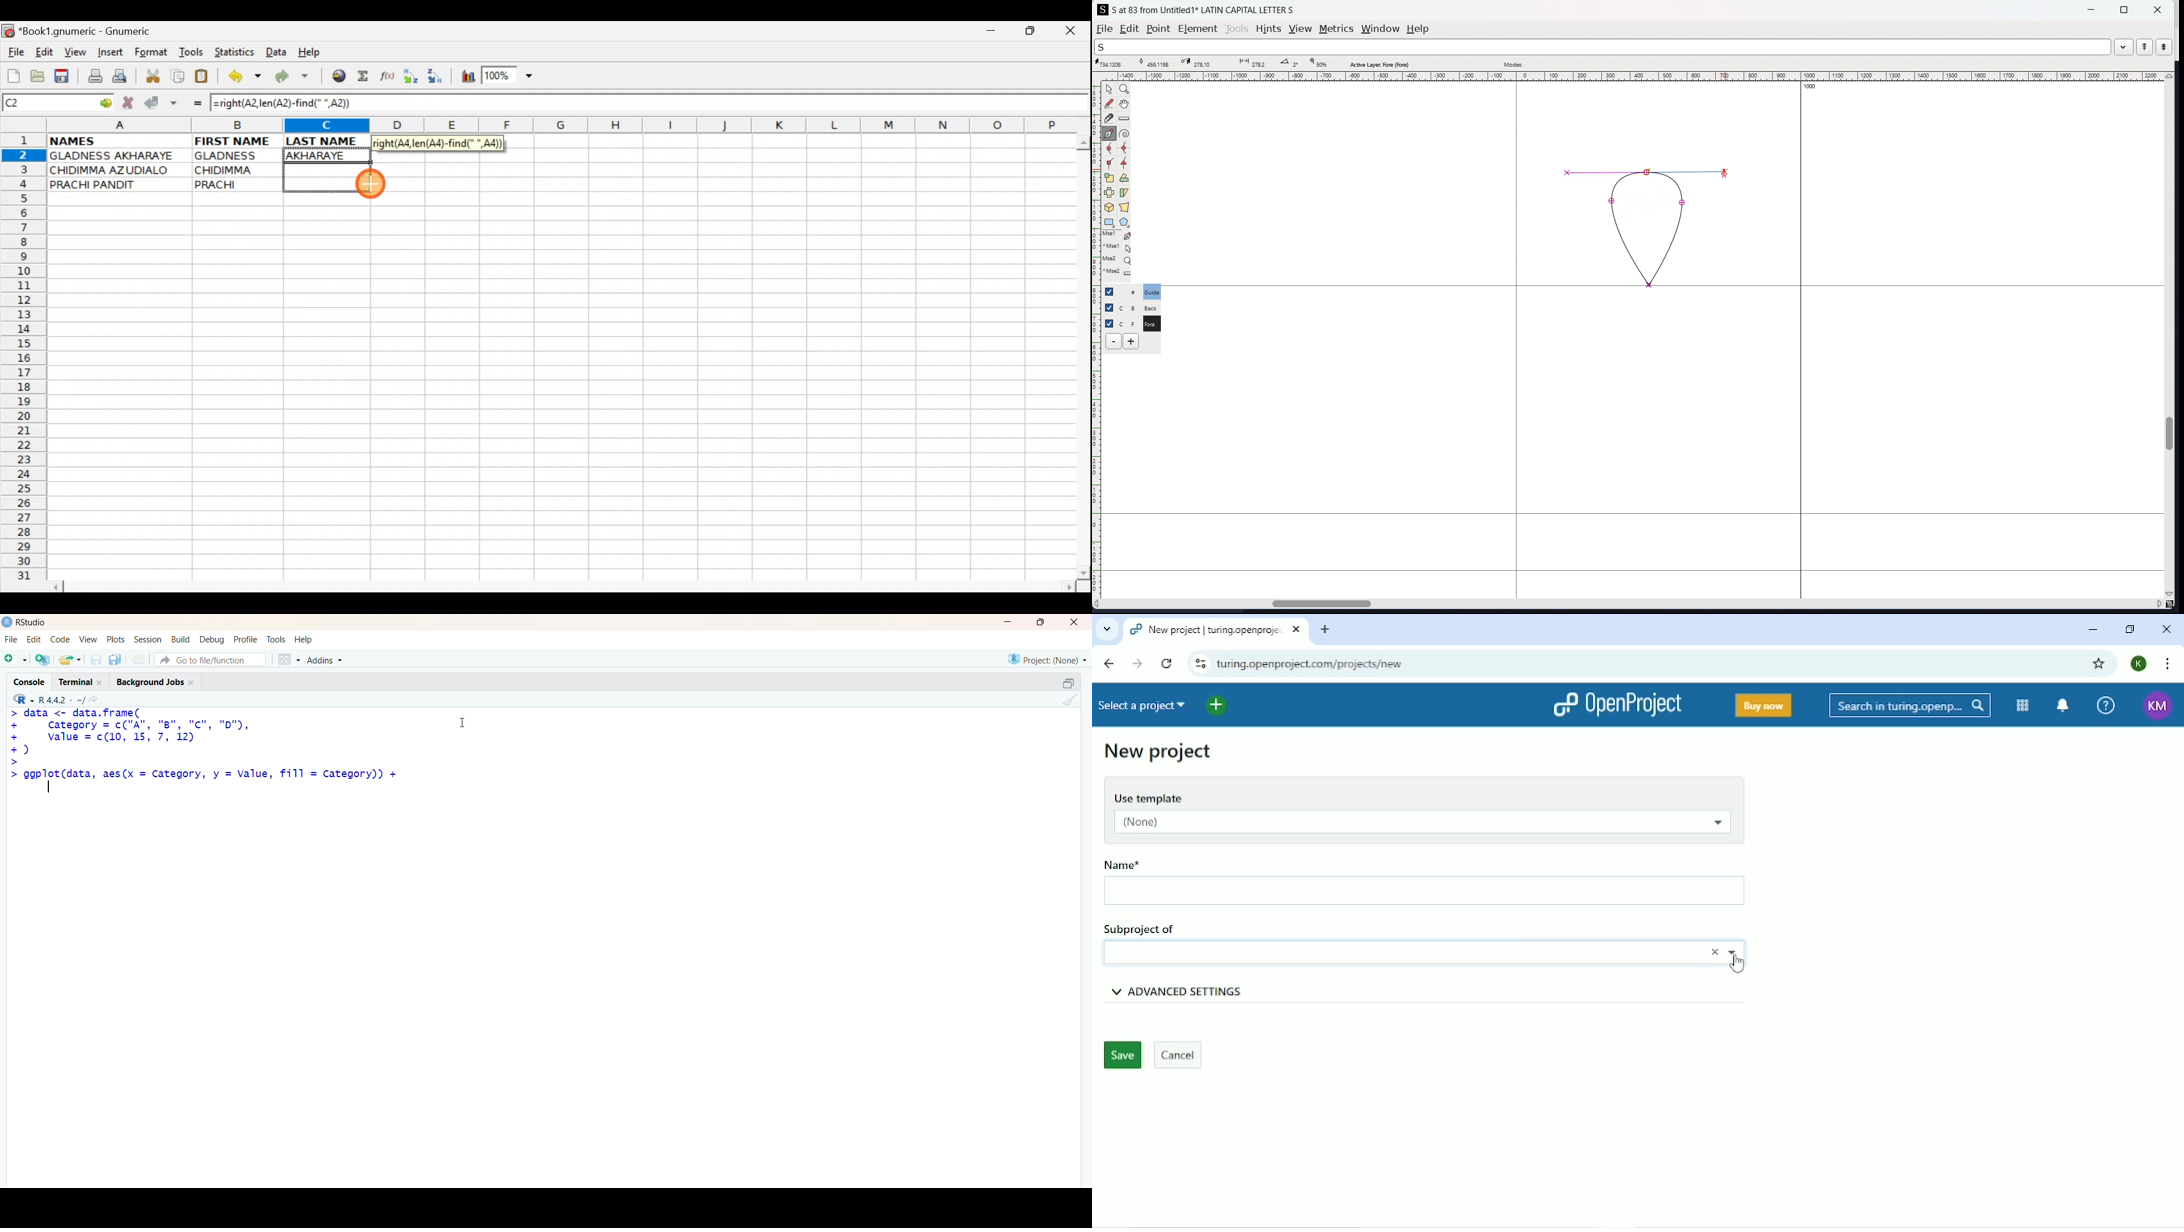  I want to click on maximize, so click(1044, 622).